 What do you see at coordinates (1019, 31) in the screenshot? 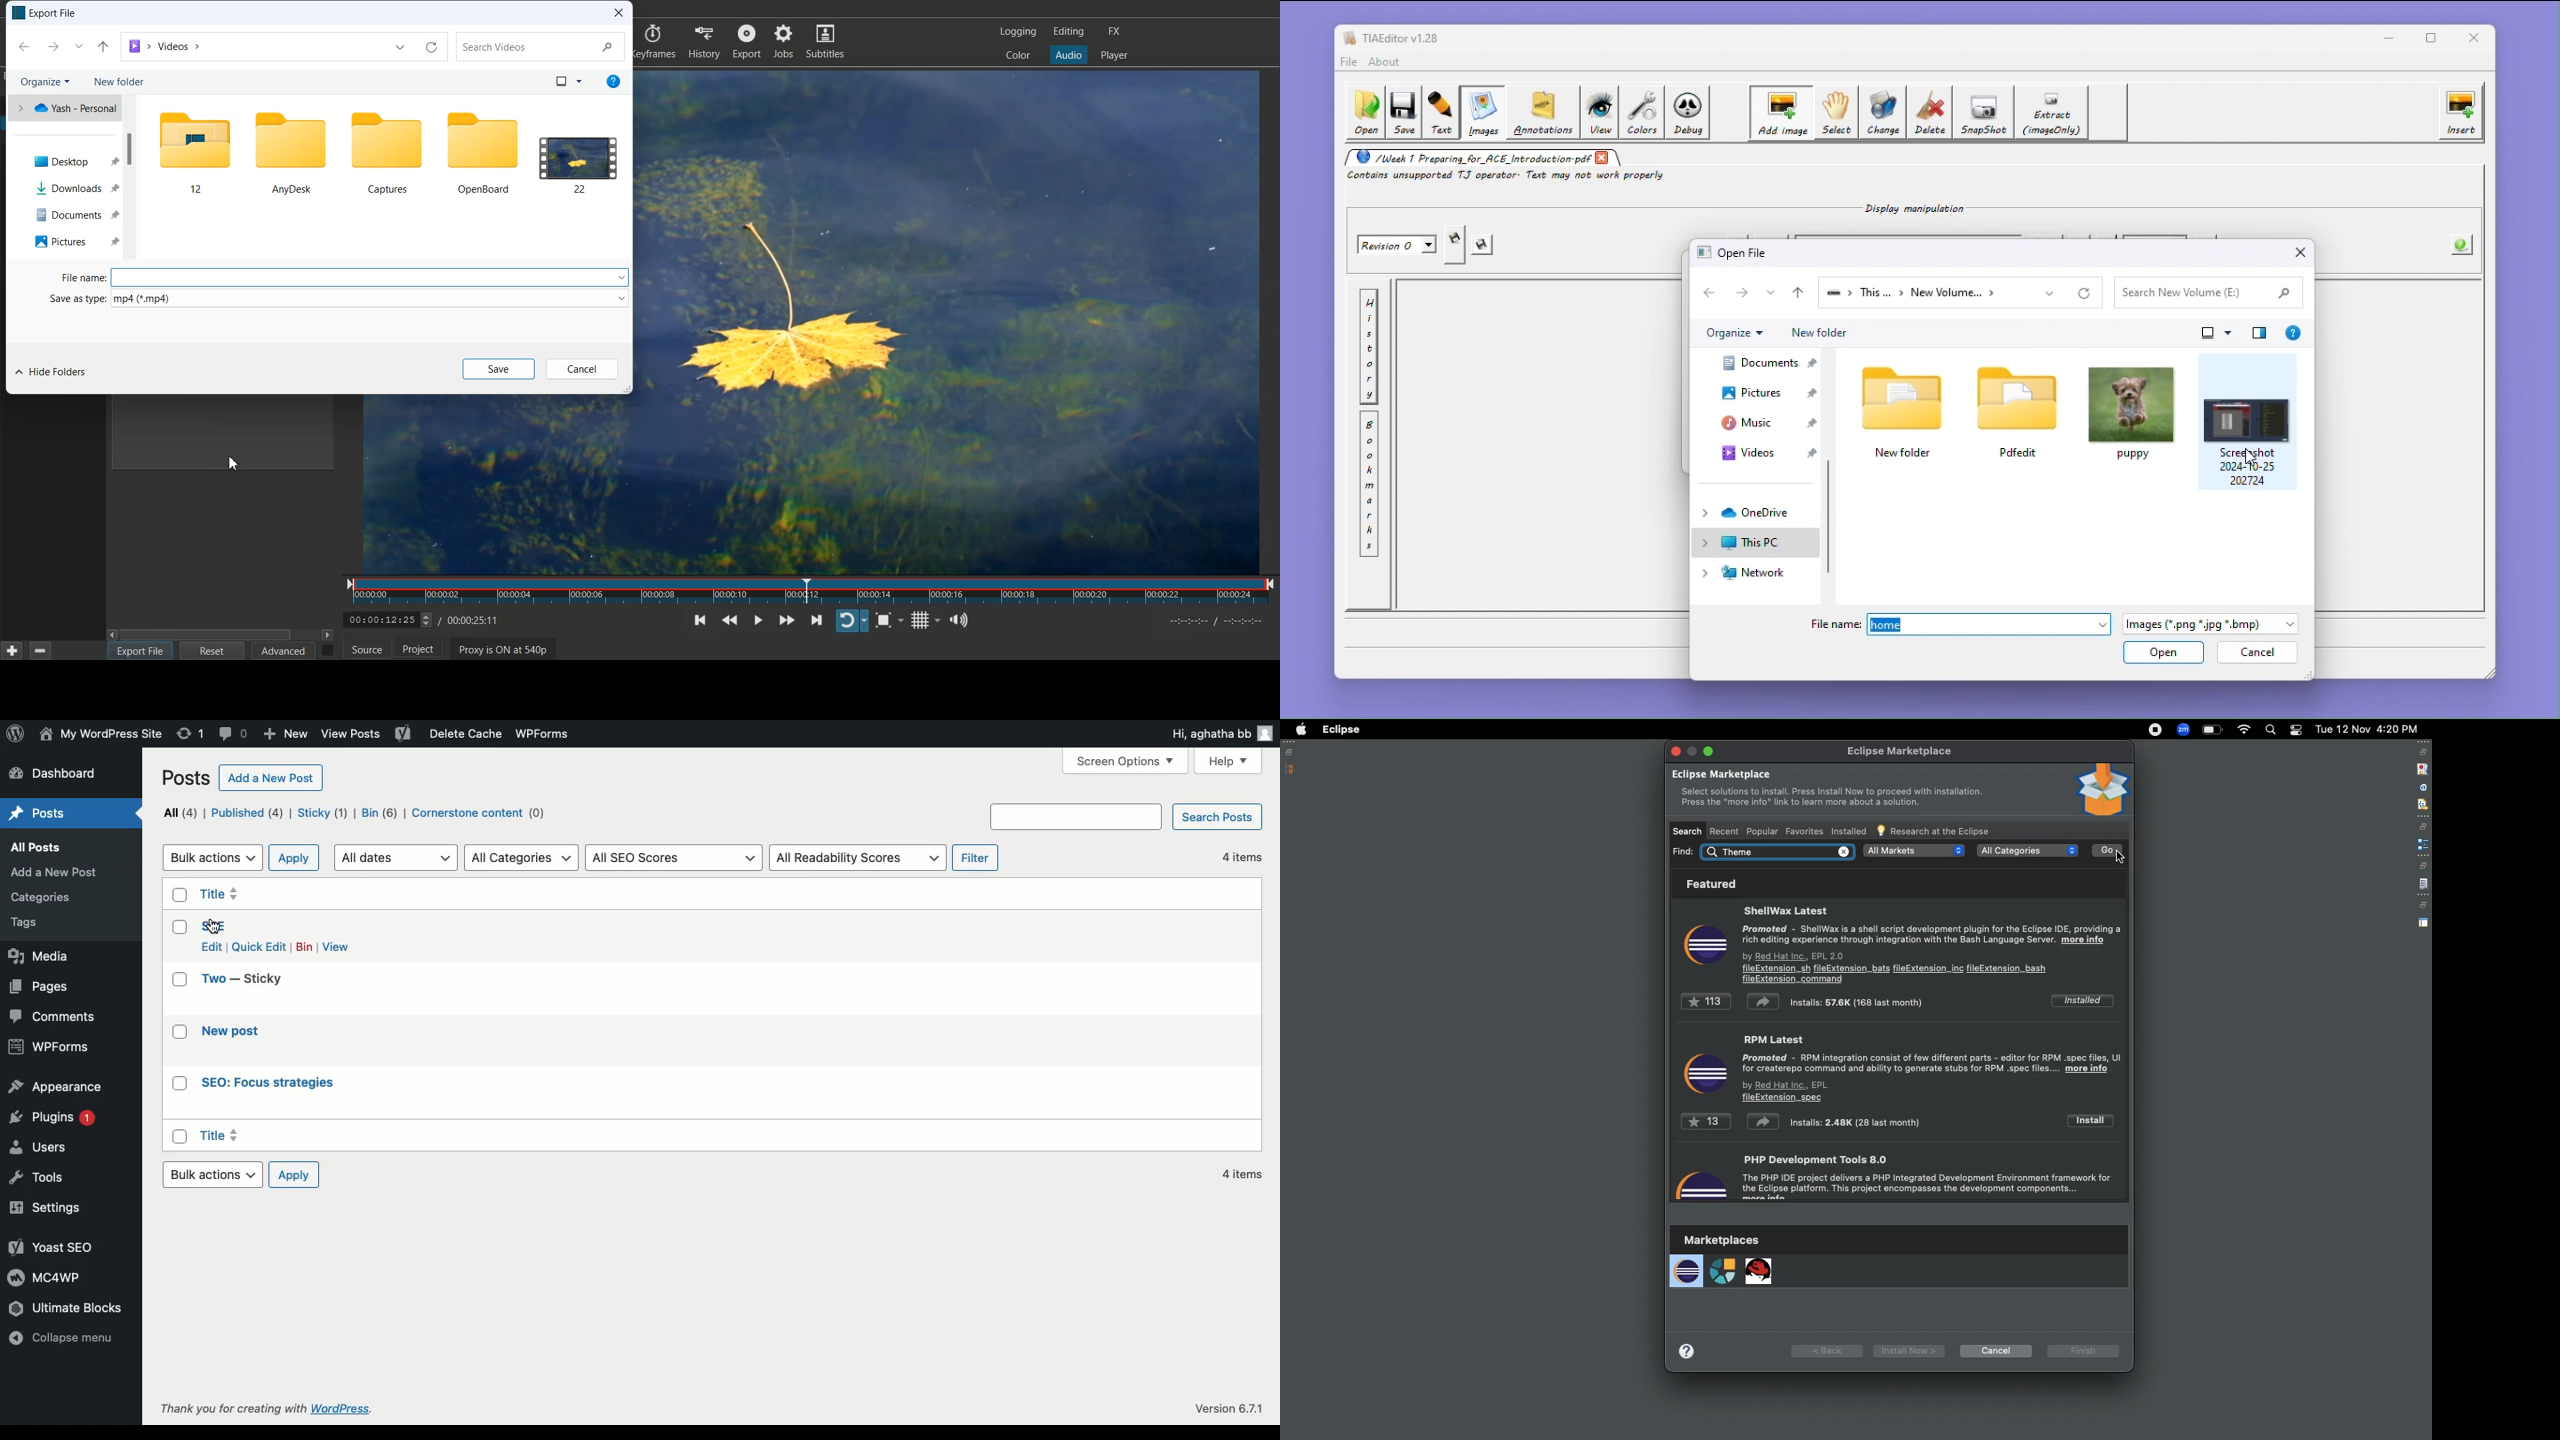
I see `Logging` at bounding box center [1019, 31].